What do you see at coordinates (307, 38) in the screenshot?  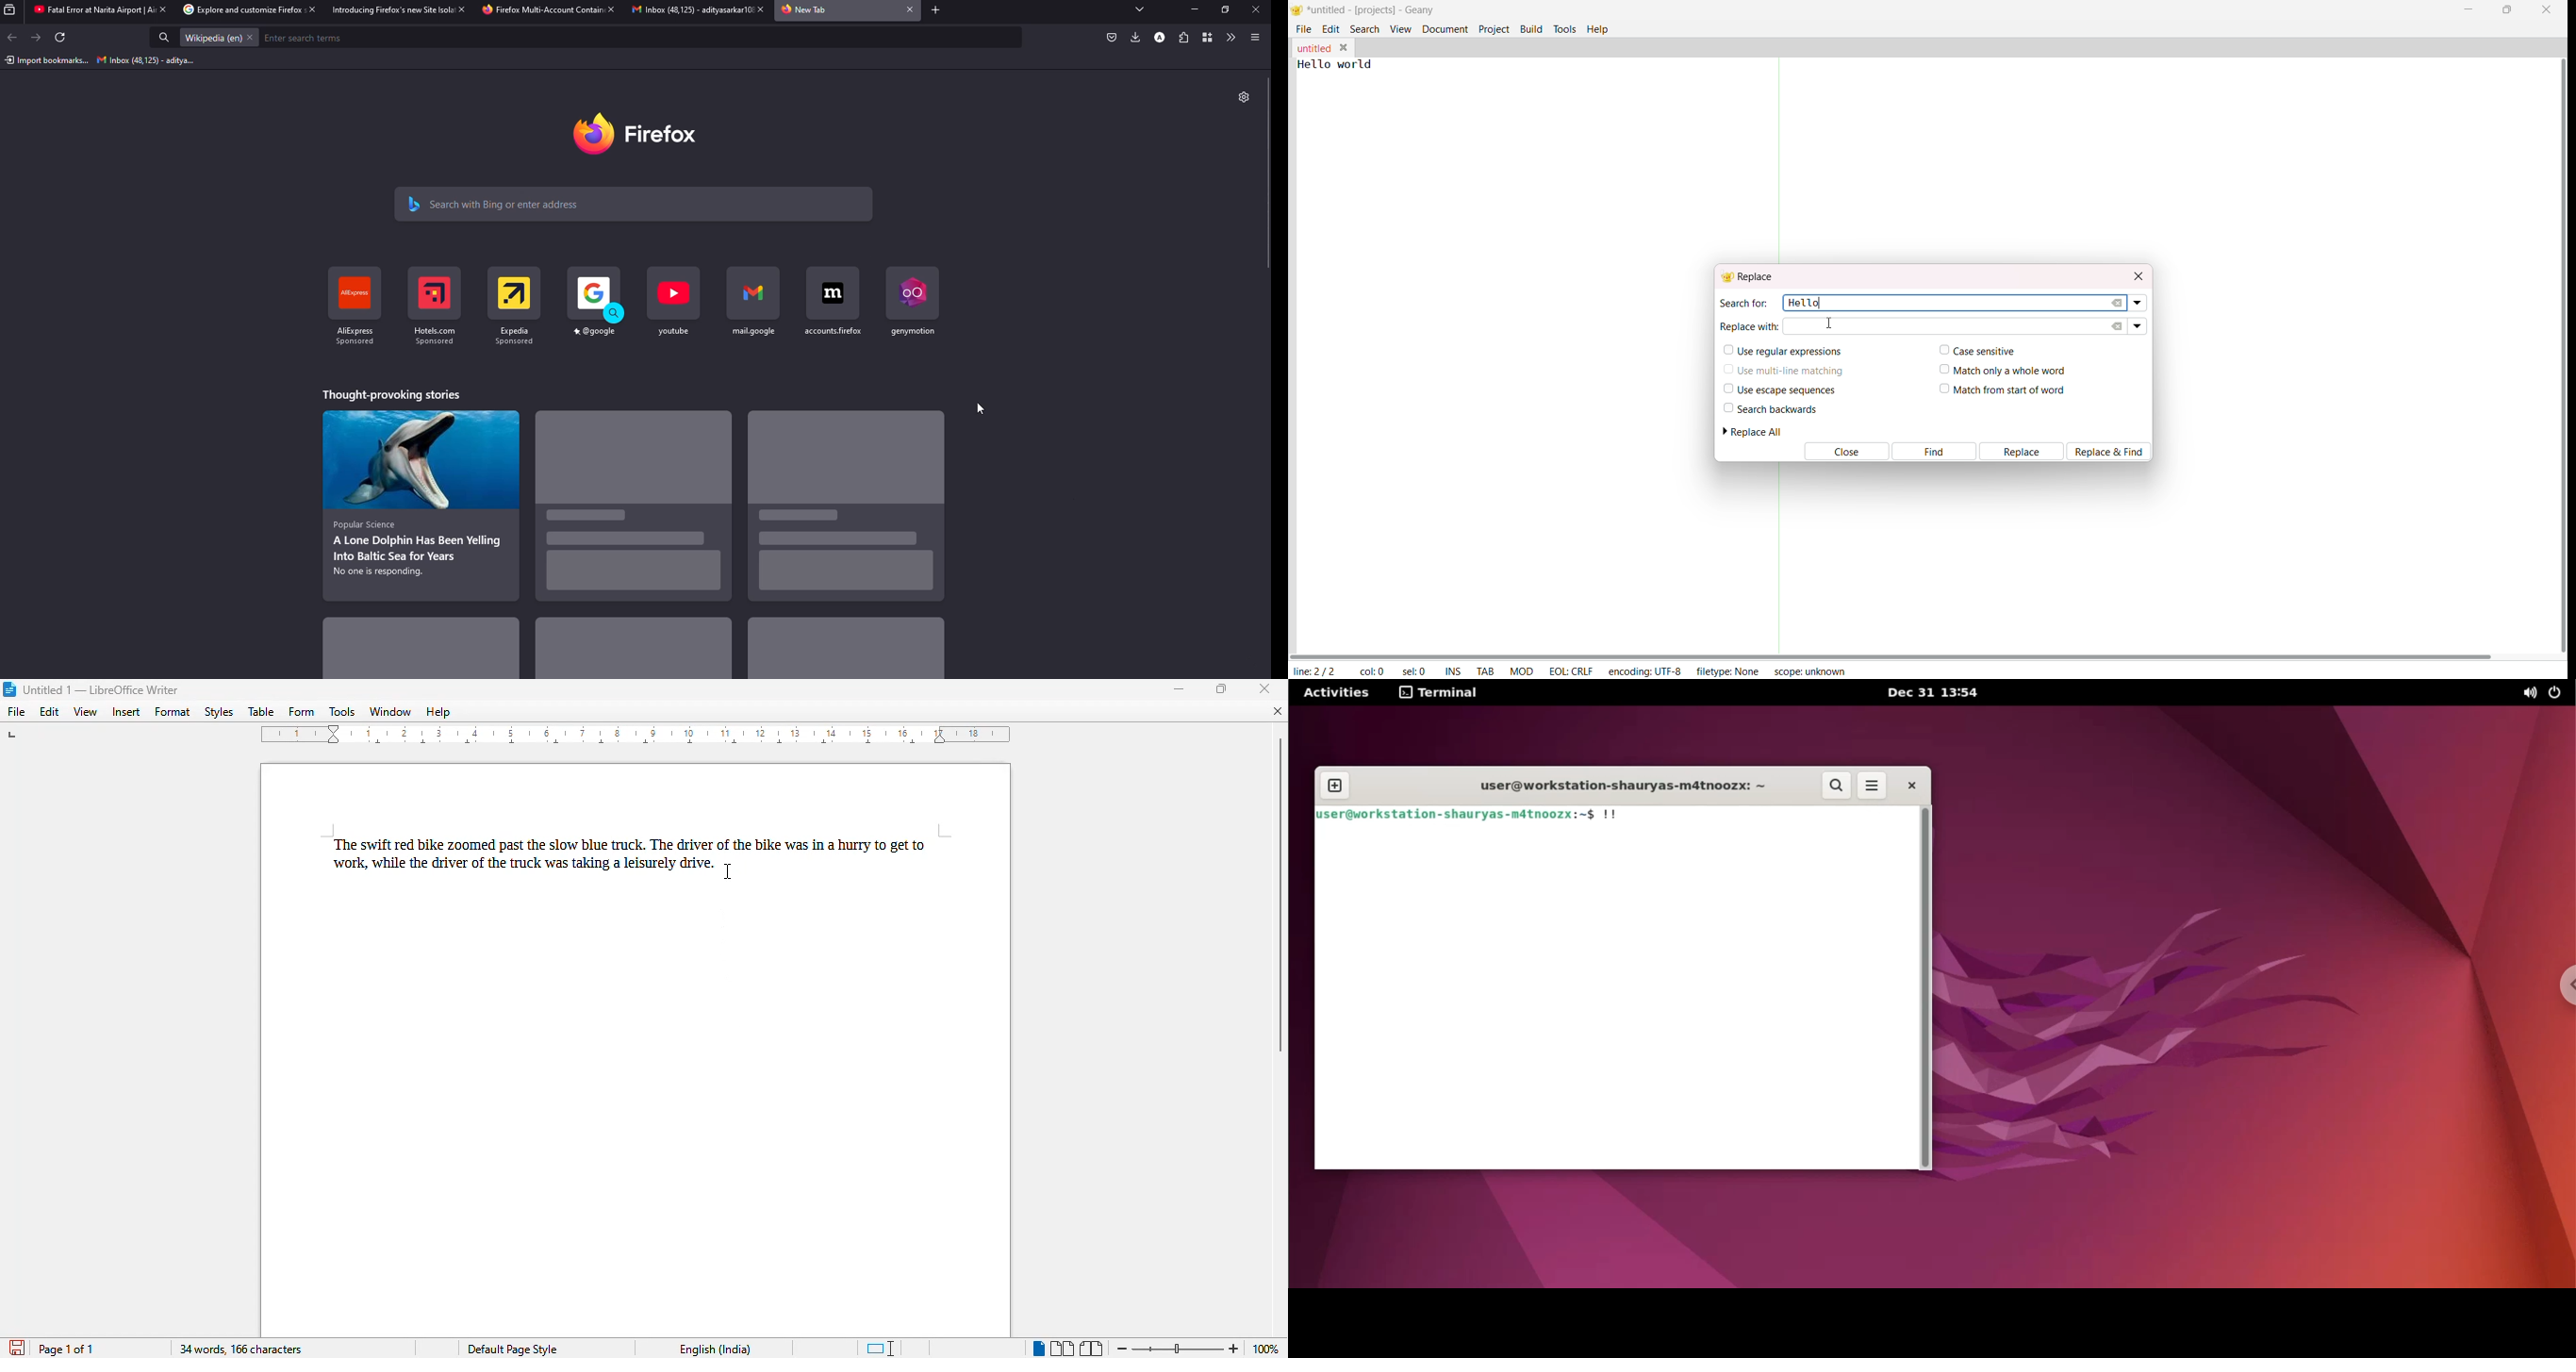 I see `enter search` at bounding box center [307, 38].